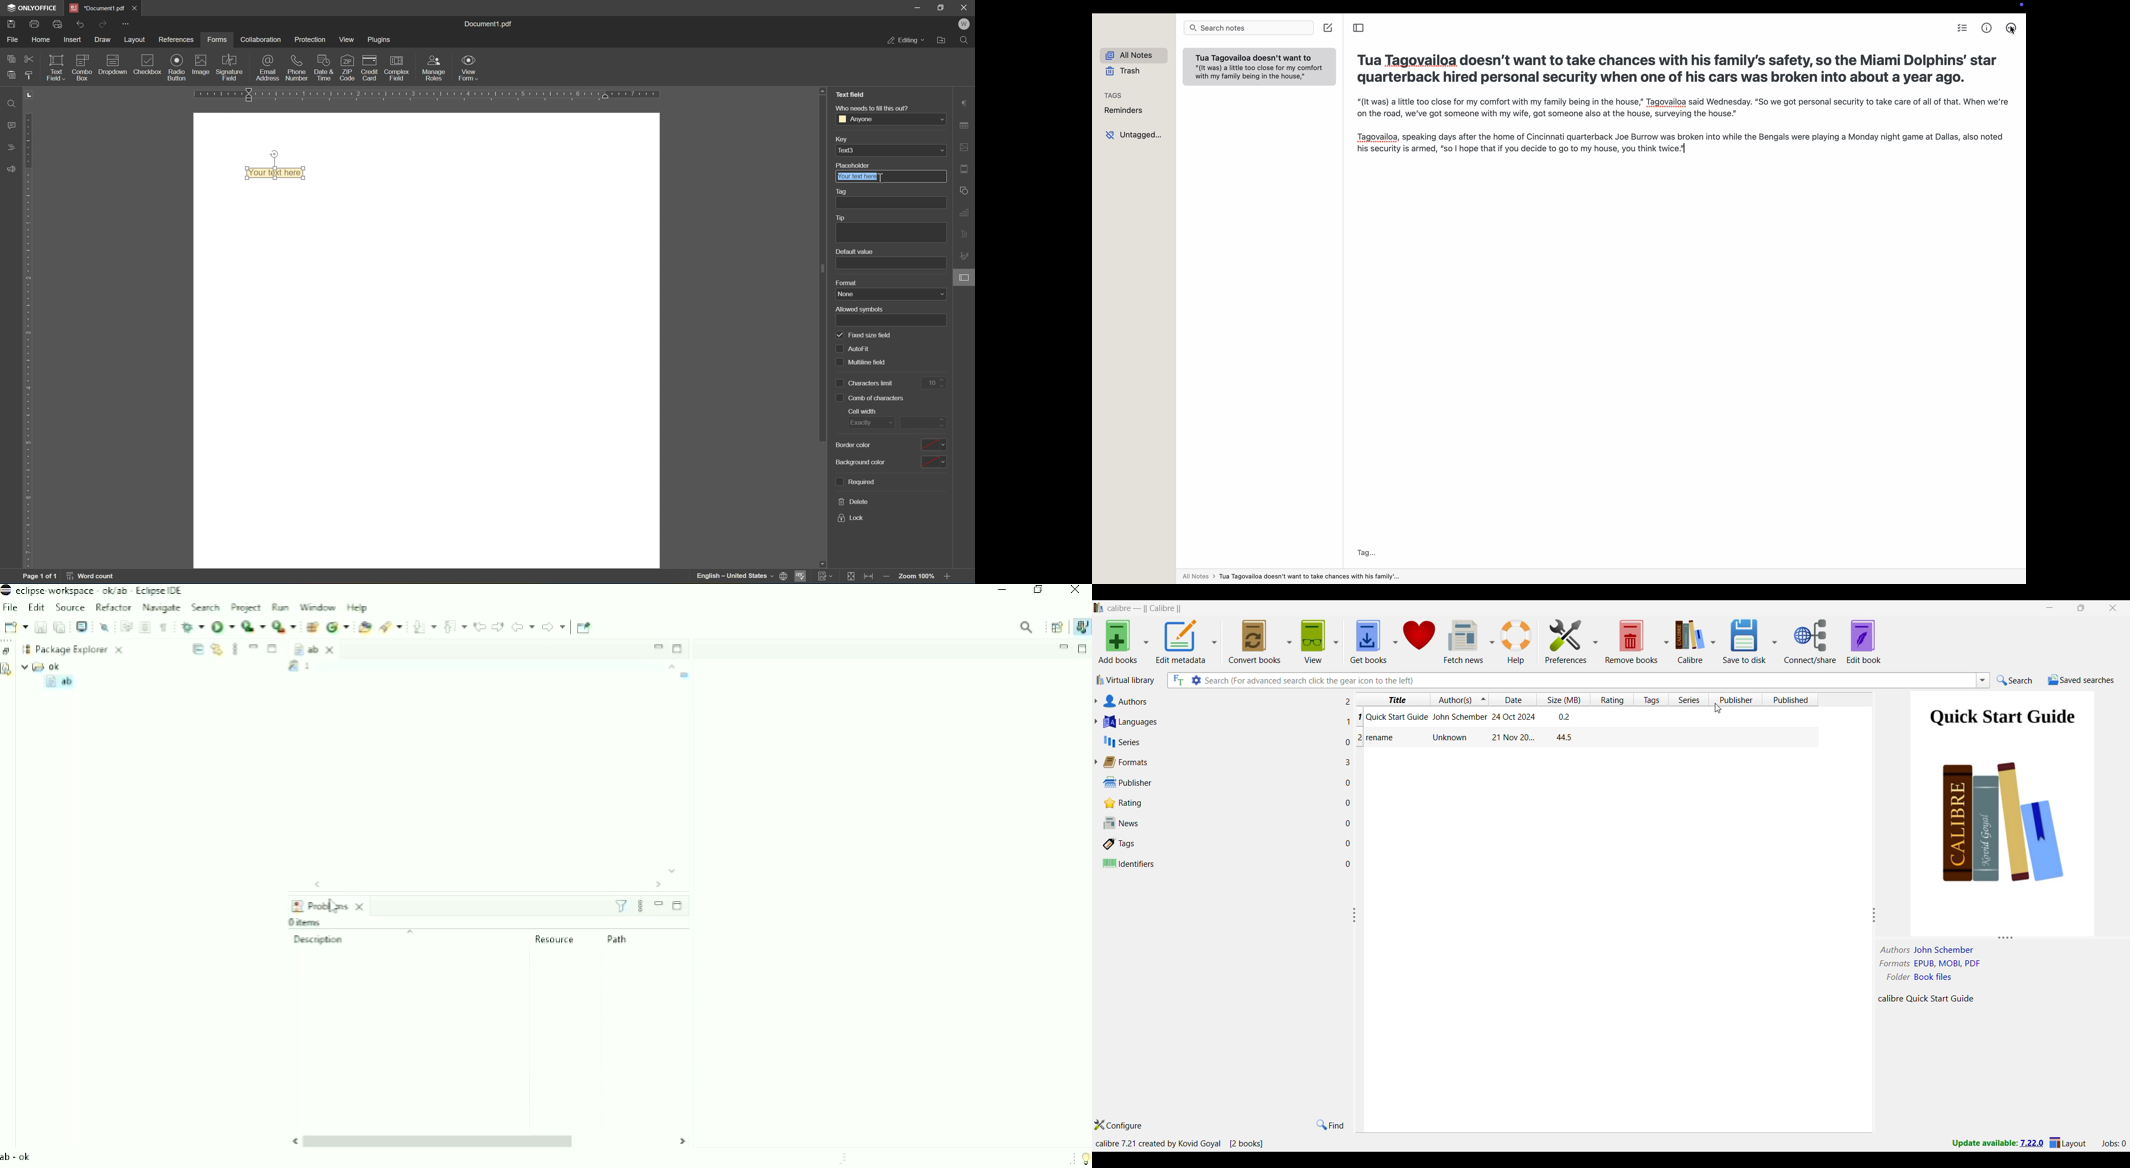  Describe the element at coordinates (2081, 680) in the screenshot. I see `Saved searches` at that location.